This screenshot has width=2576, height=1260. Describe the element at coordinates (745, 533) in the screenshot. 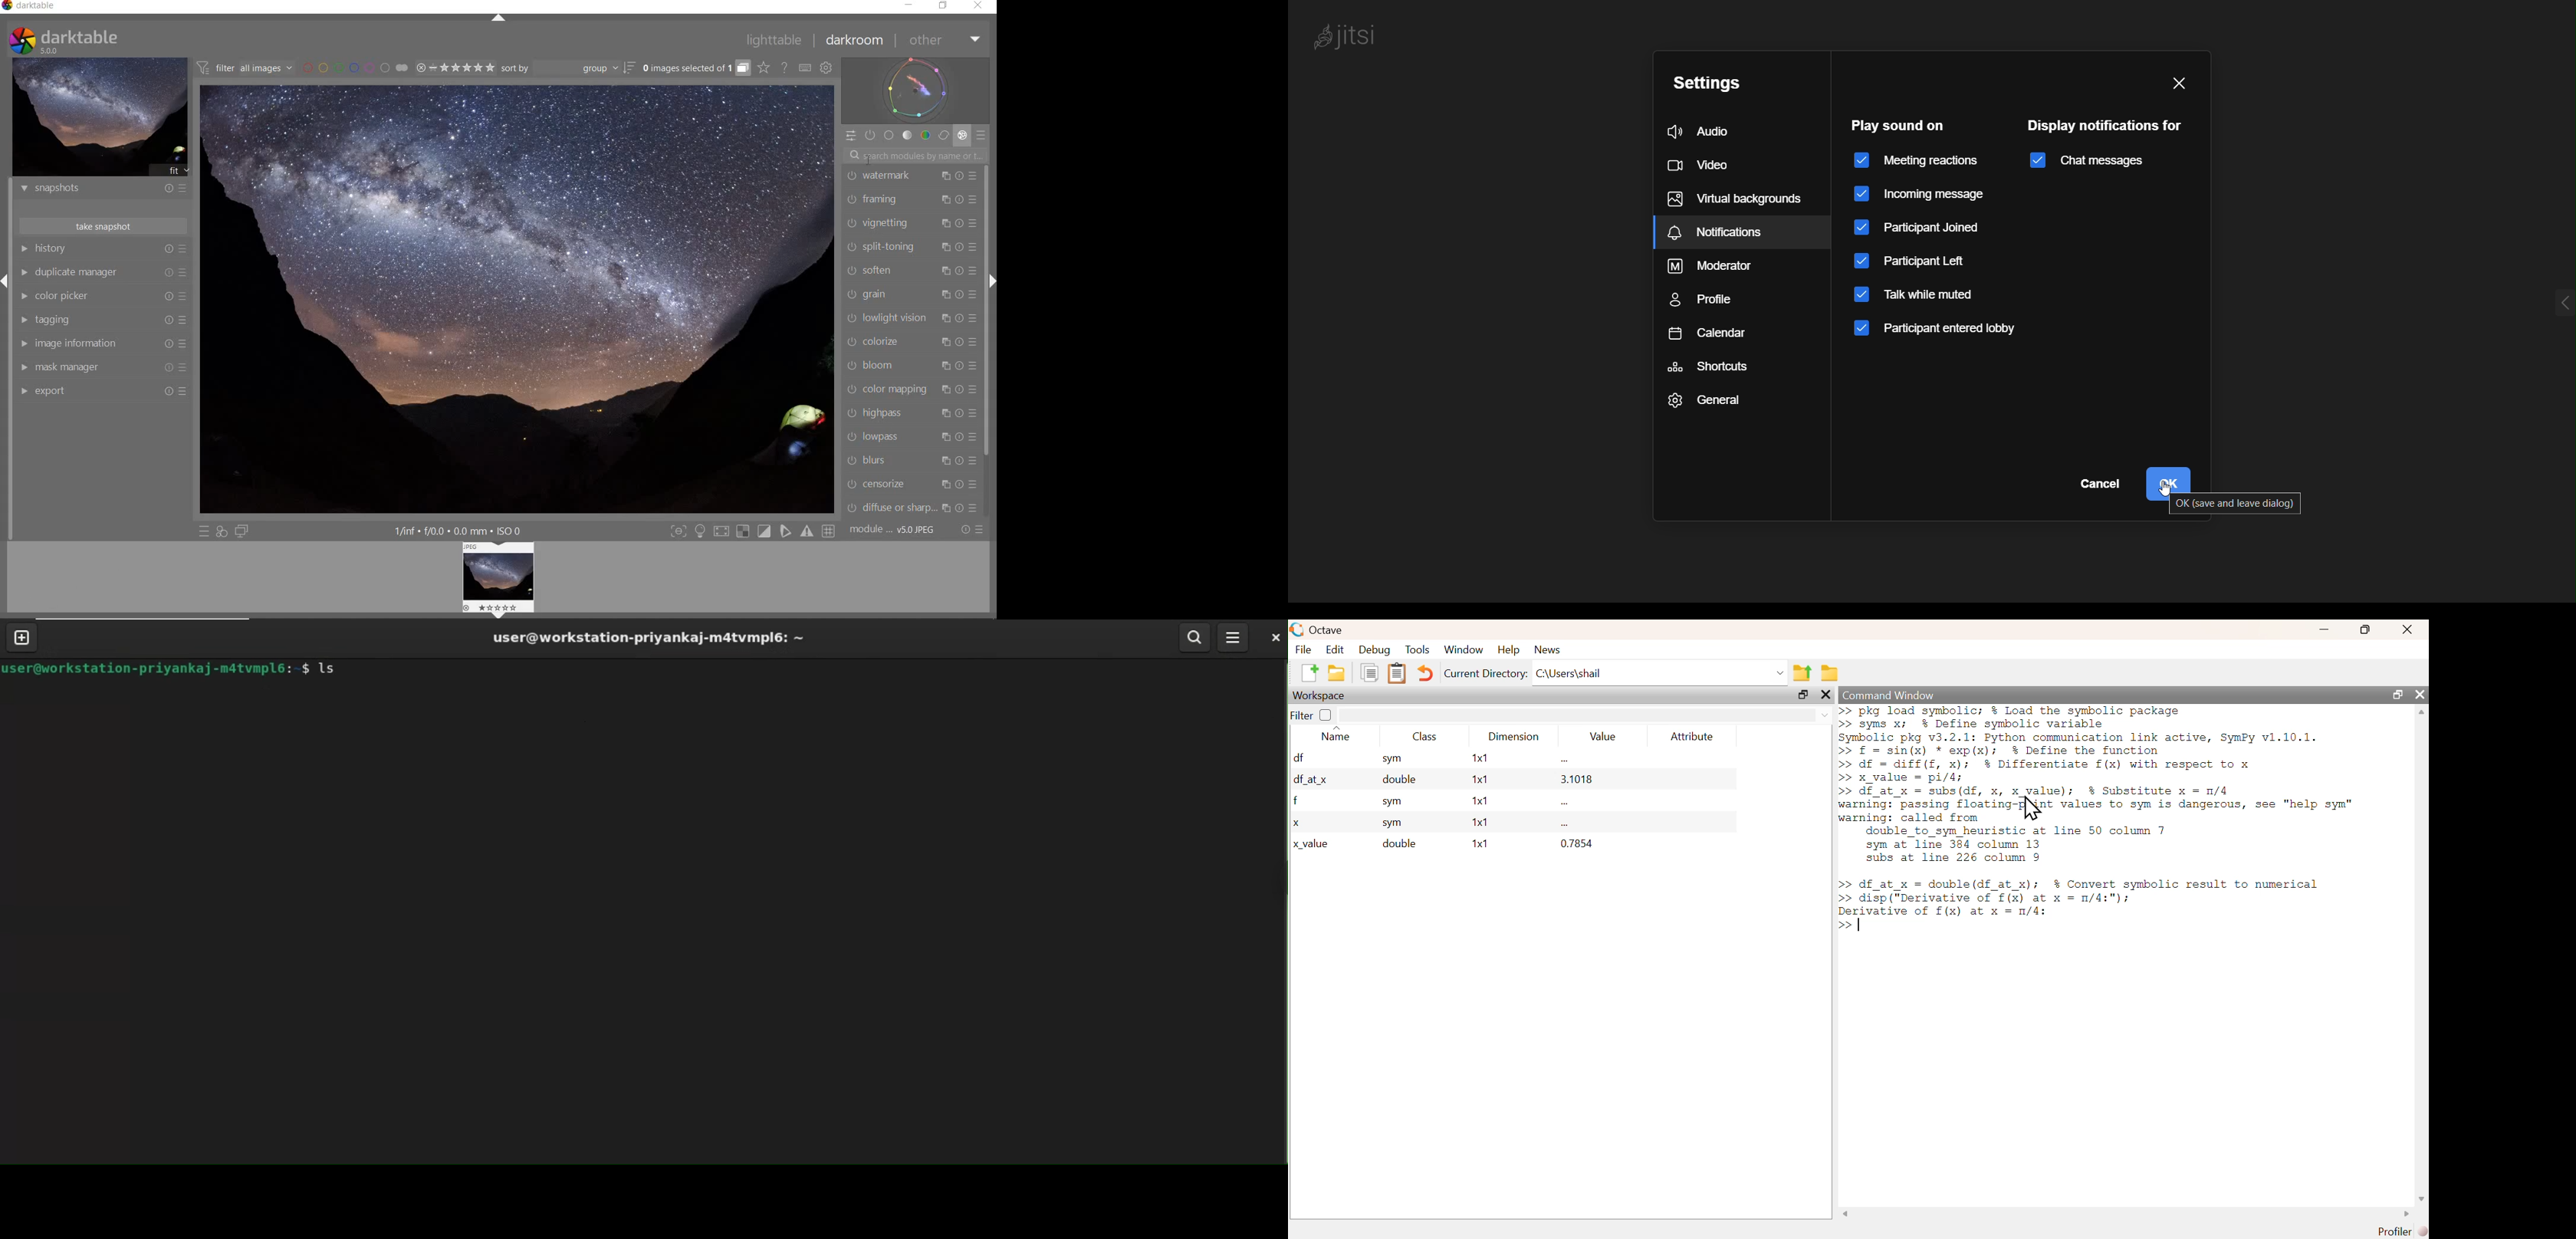

I see `toggle indication of raw overexposure` at that location.